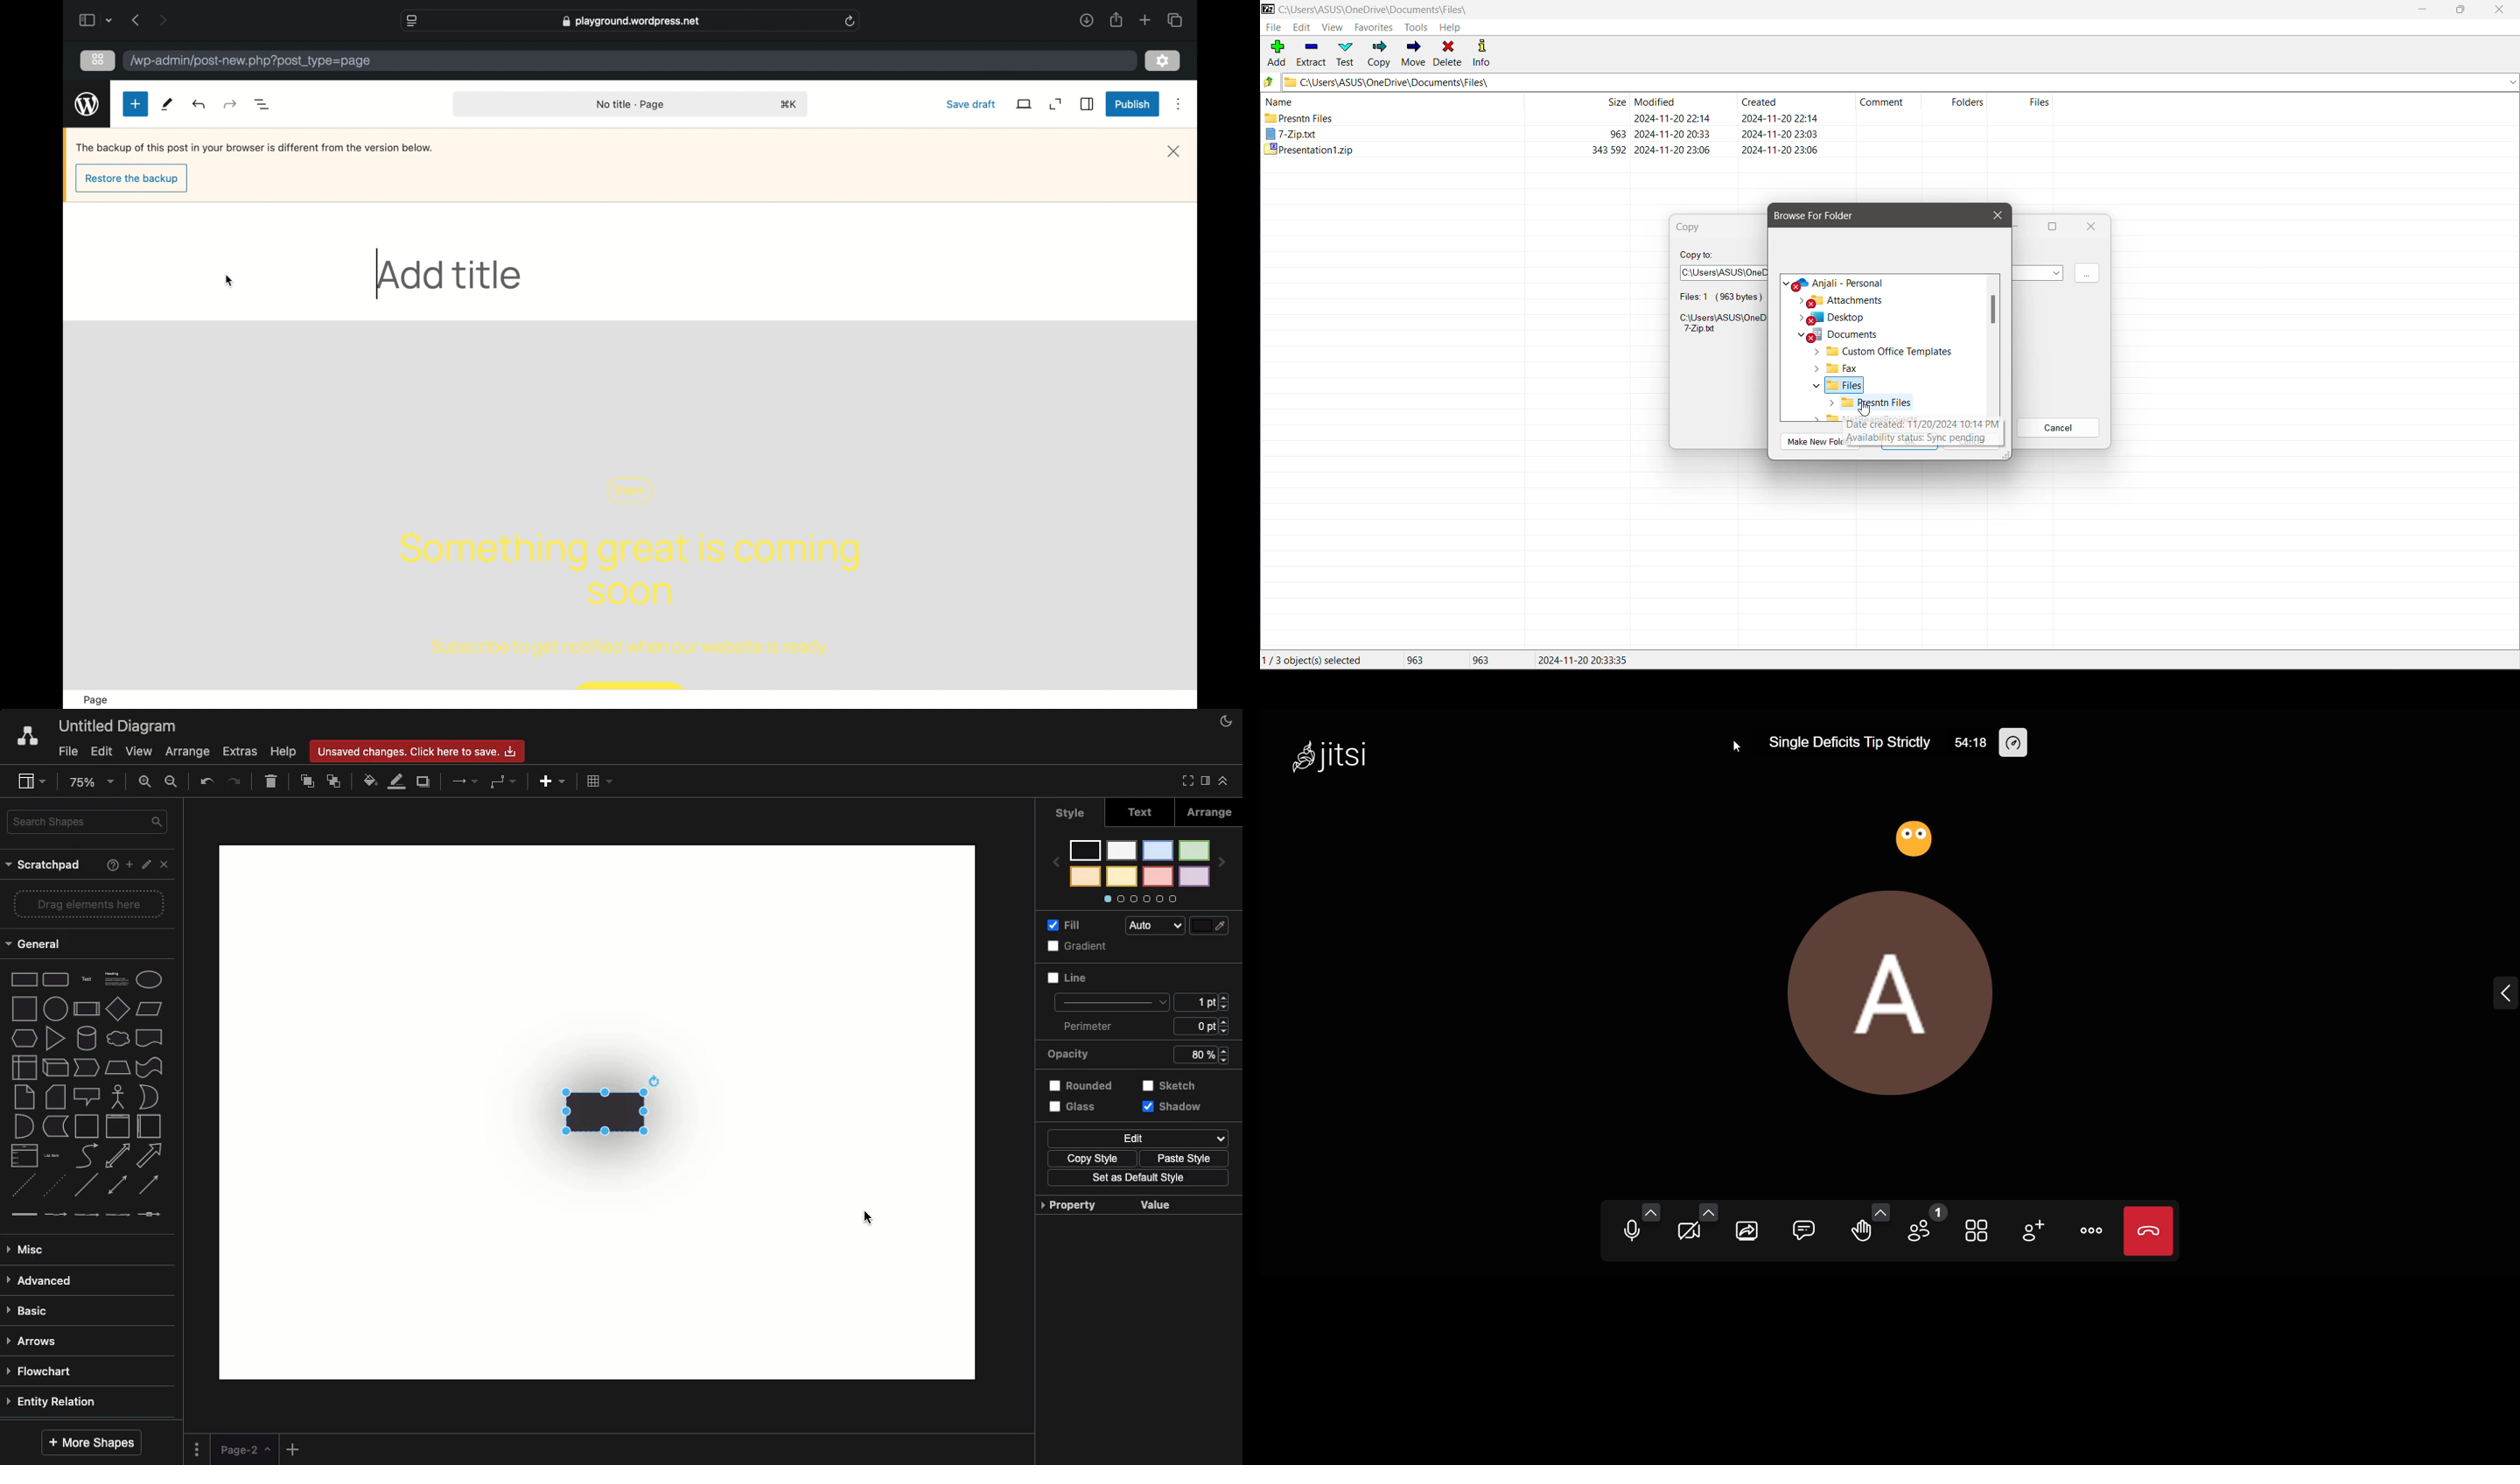 This screenshot has width=2520, height=1484. I want to click on View, so click(141, 751).